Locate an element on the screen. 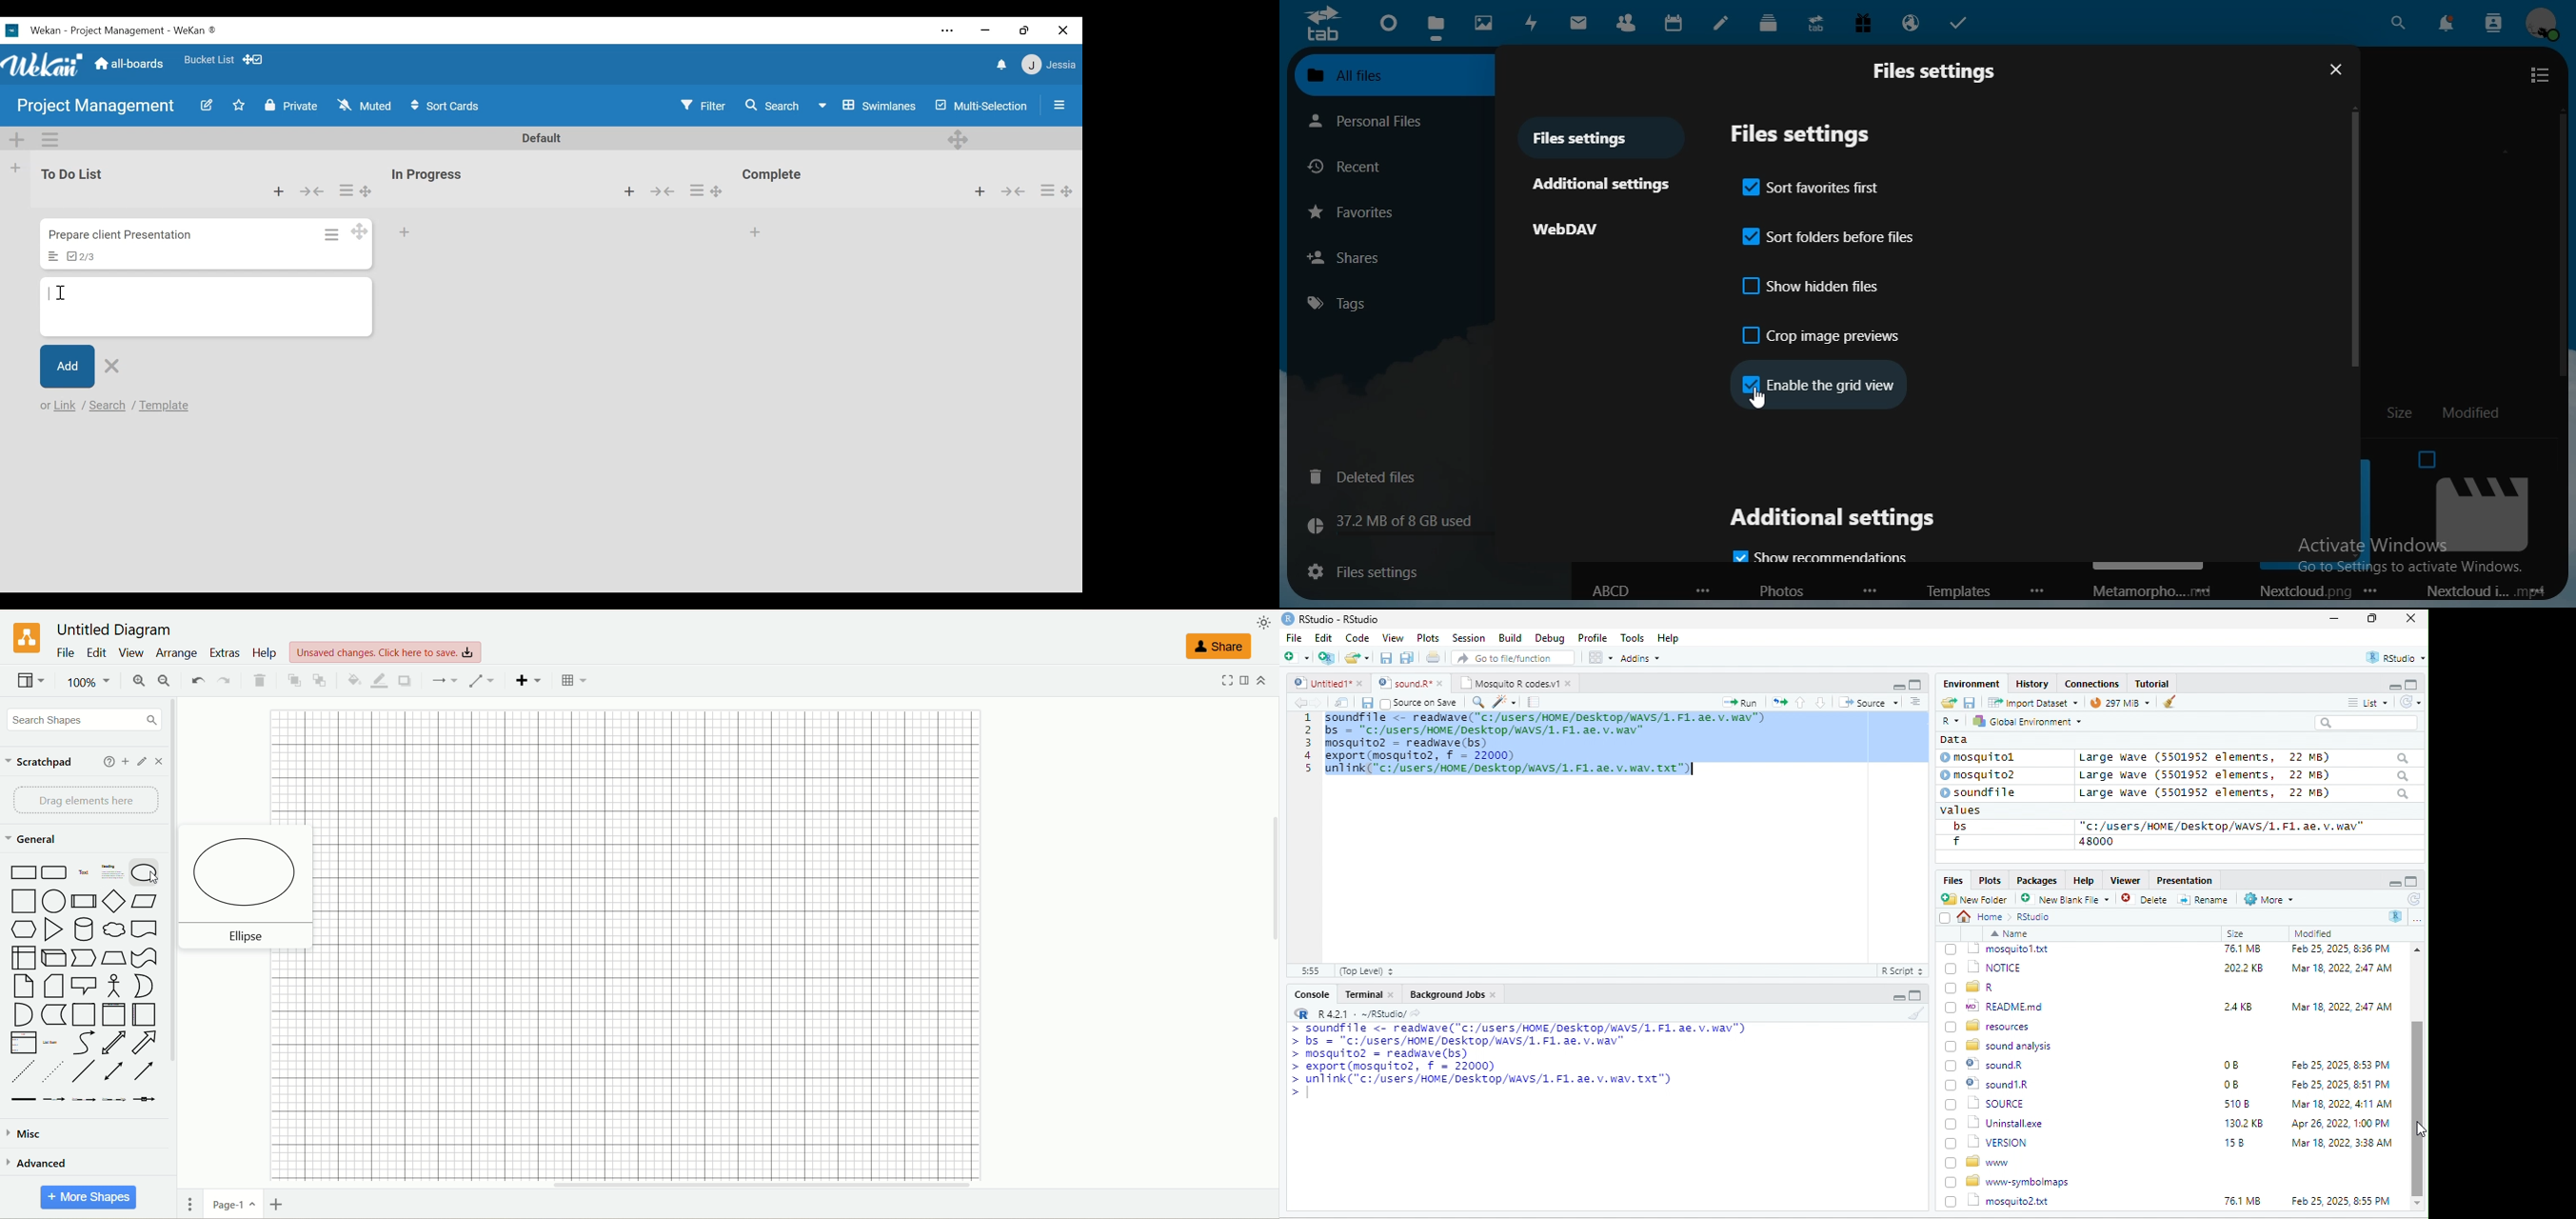  Session is located at coordinates (1469, 637).